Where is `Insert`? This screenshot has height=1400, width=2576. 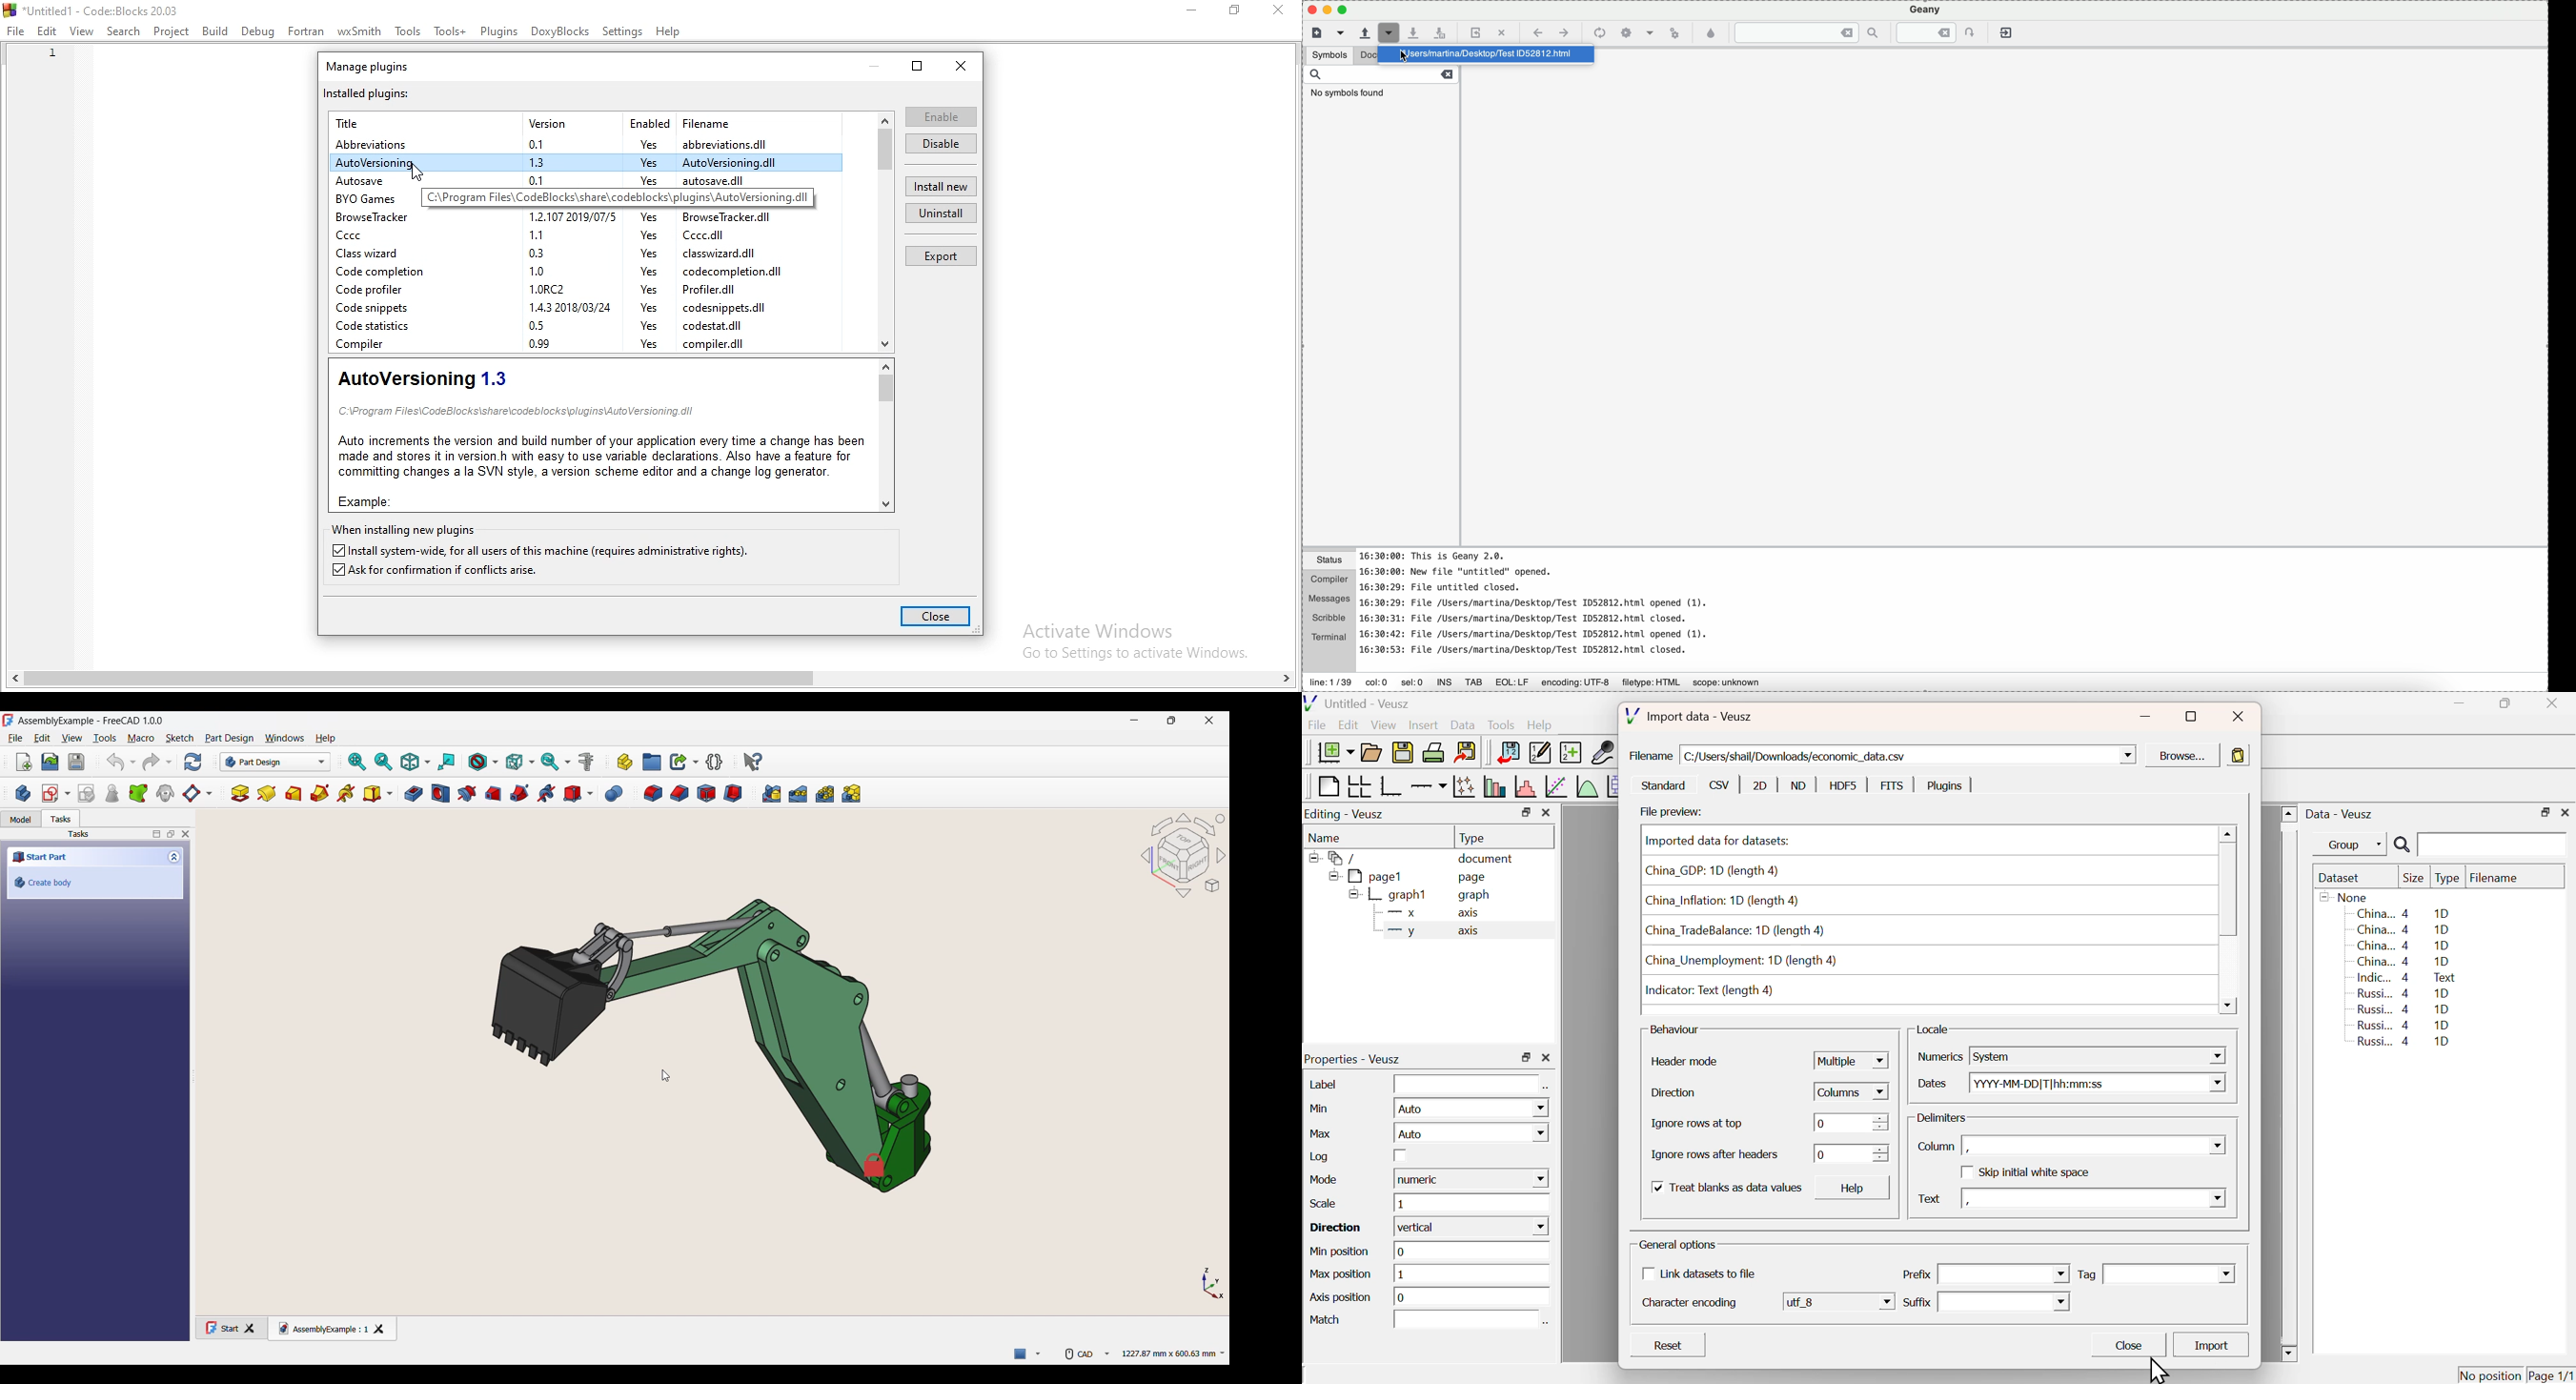 Insert is located at coordinates (1422, 726).